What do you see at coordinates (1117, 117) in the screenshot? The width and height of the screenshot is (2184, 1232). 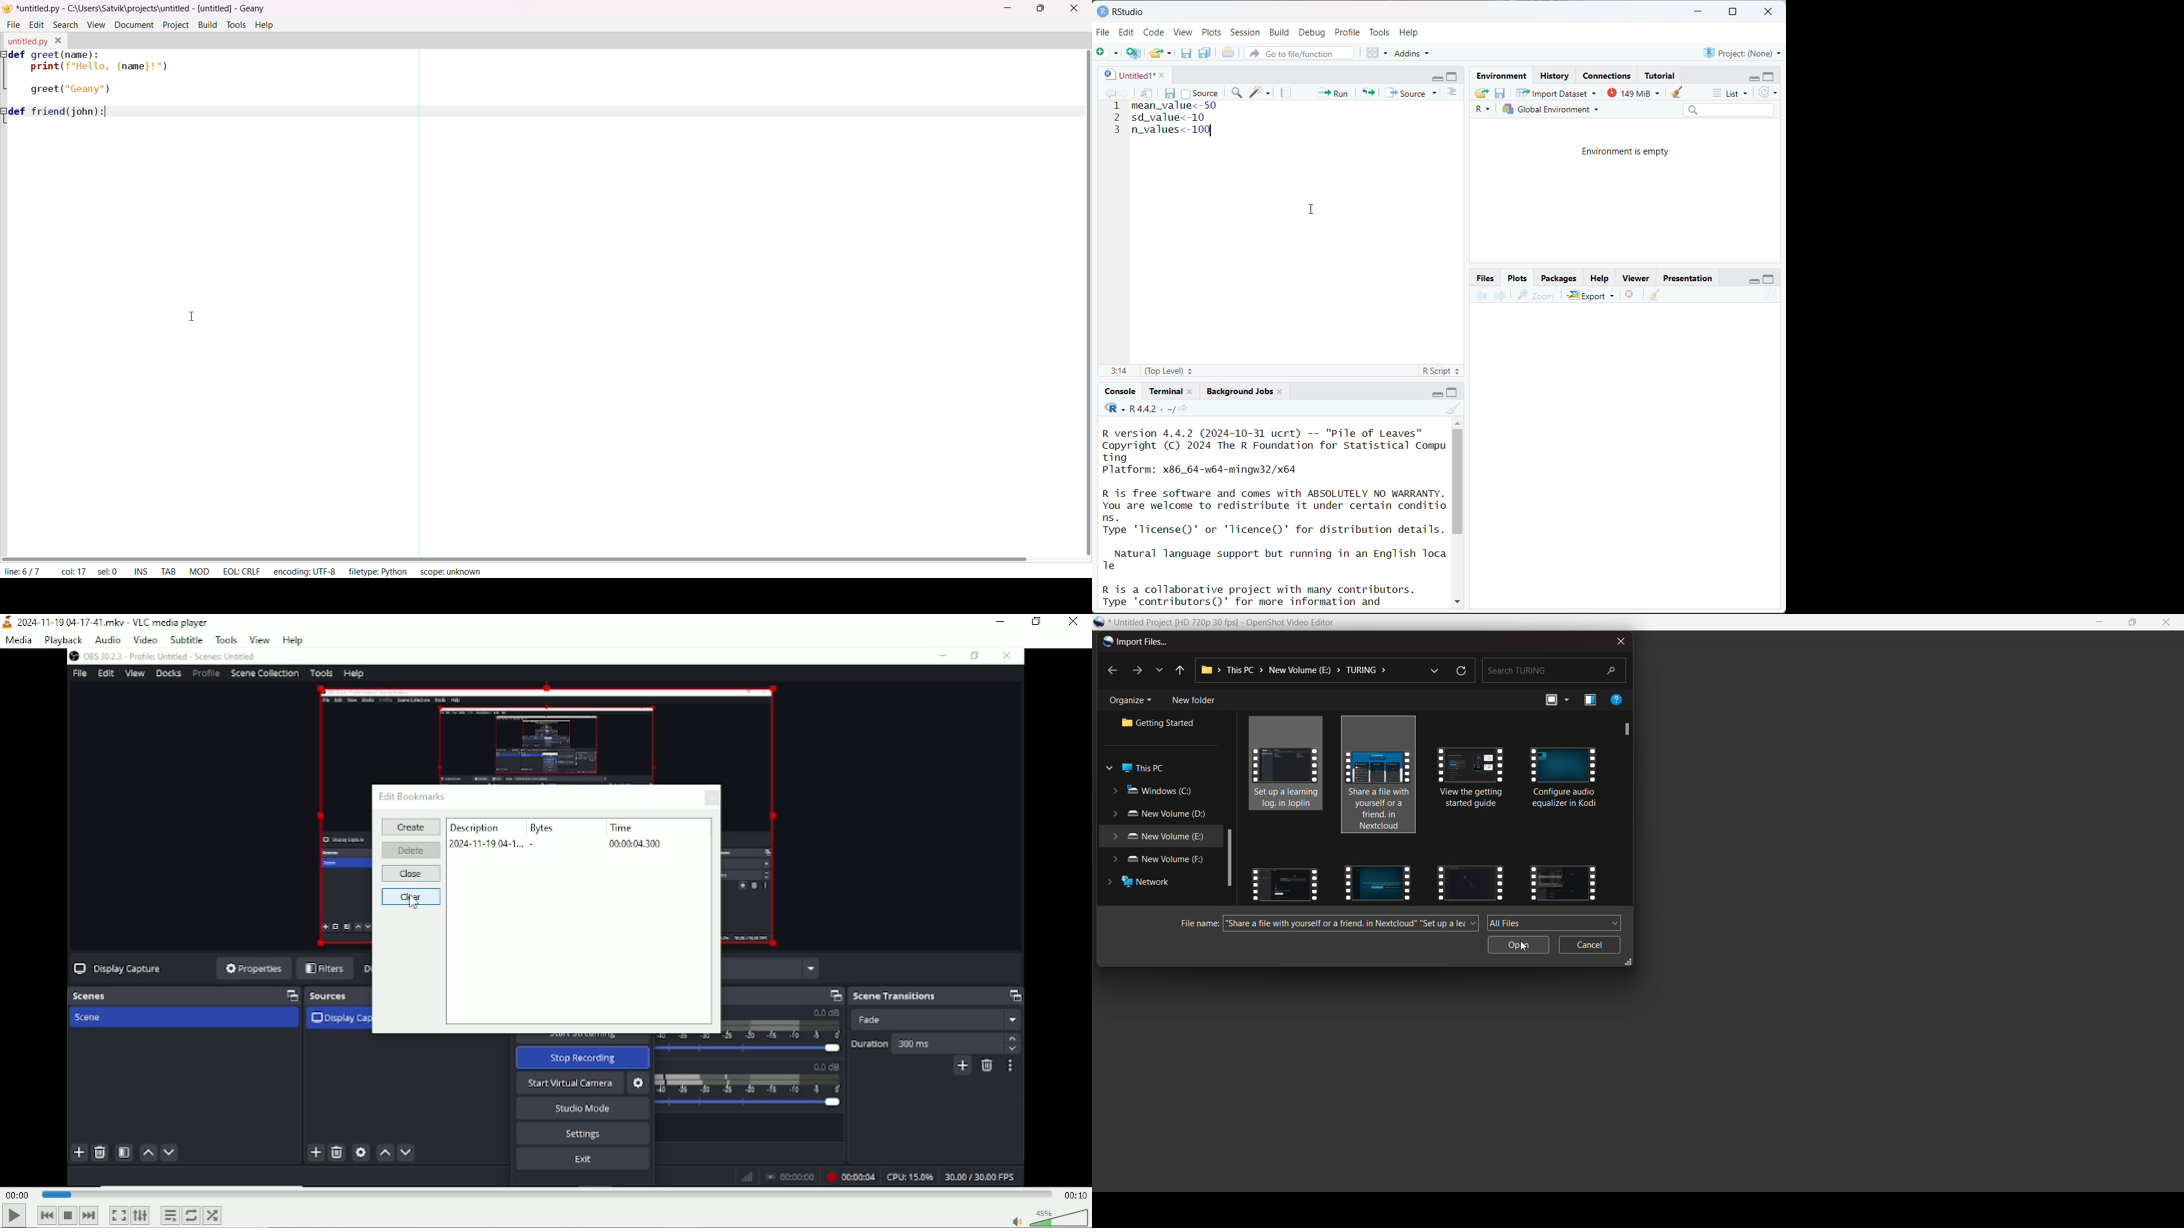 I see `line number` at bounding box center [1117, 117].